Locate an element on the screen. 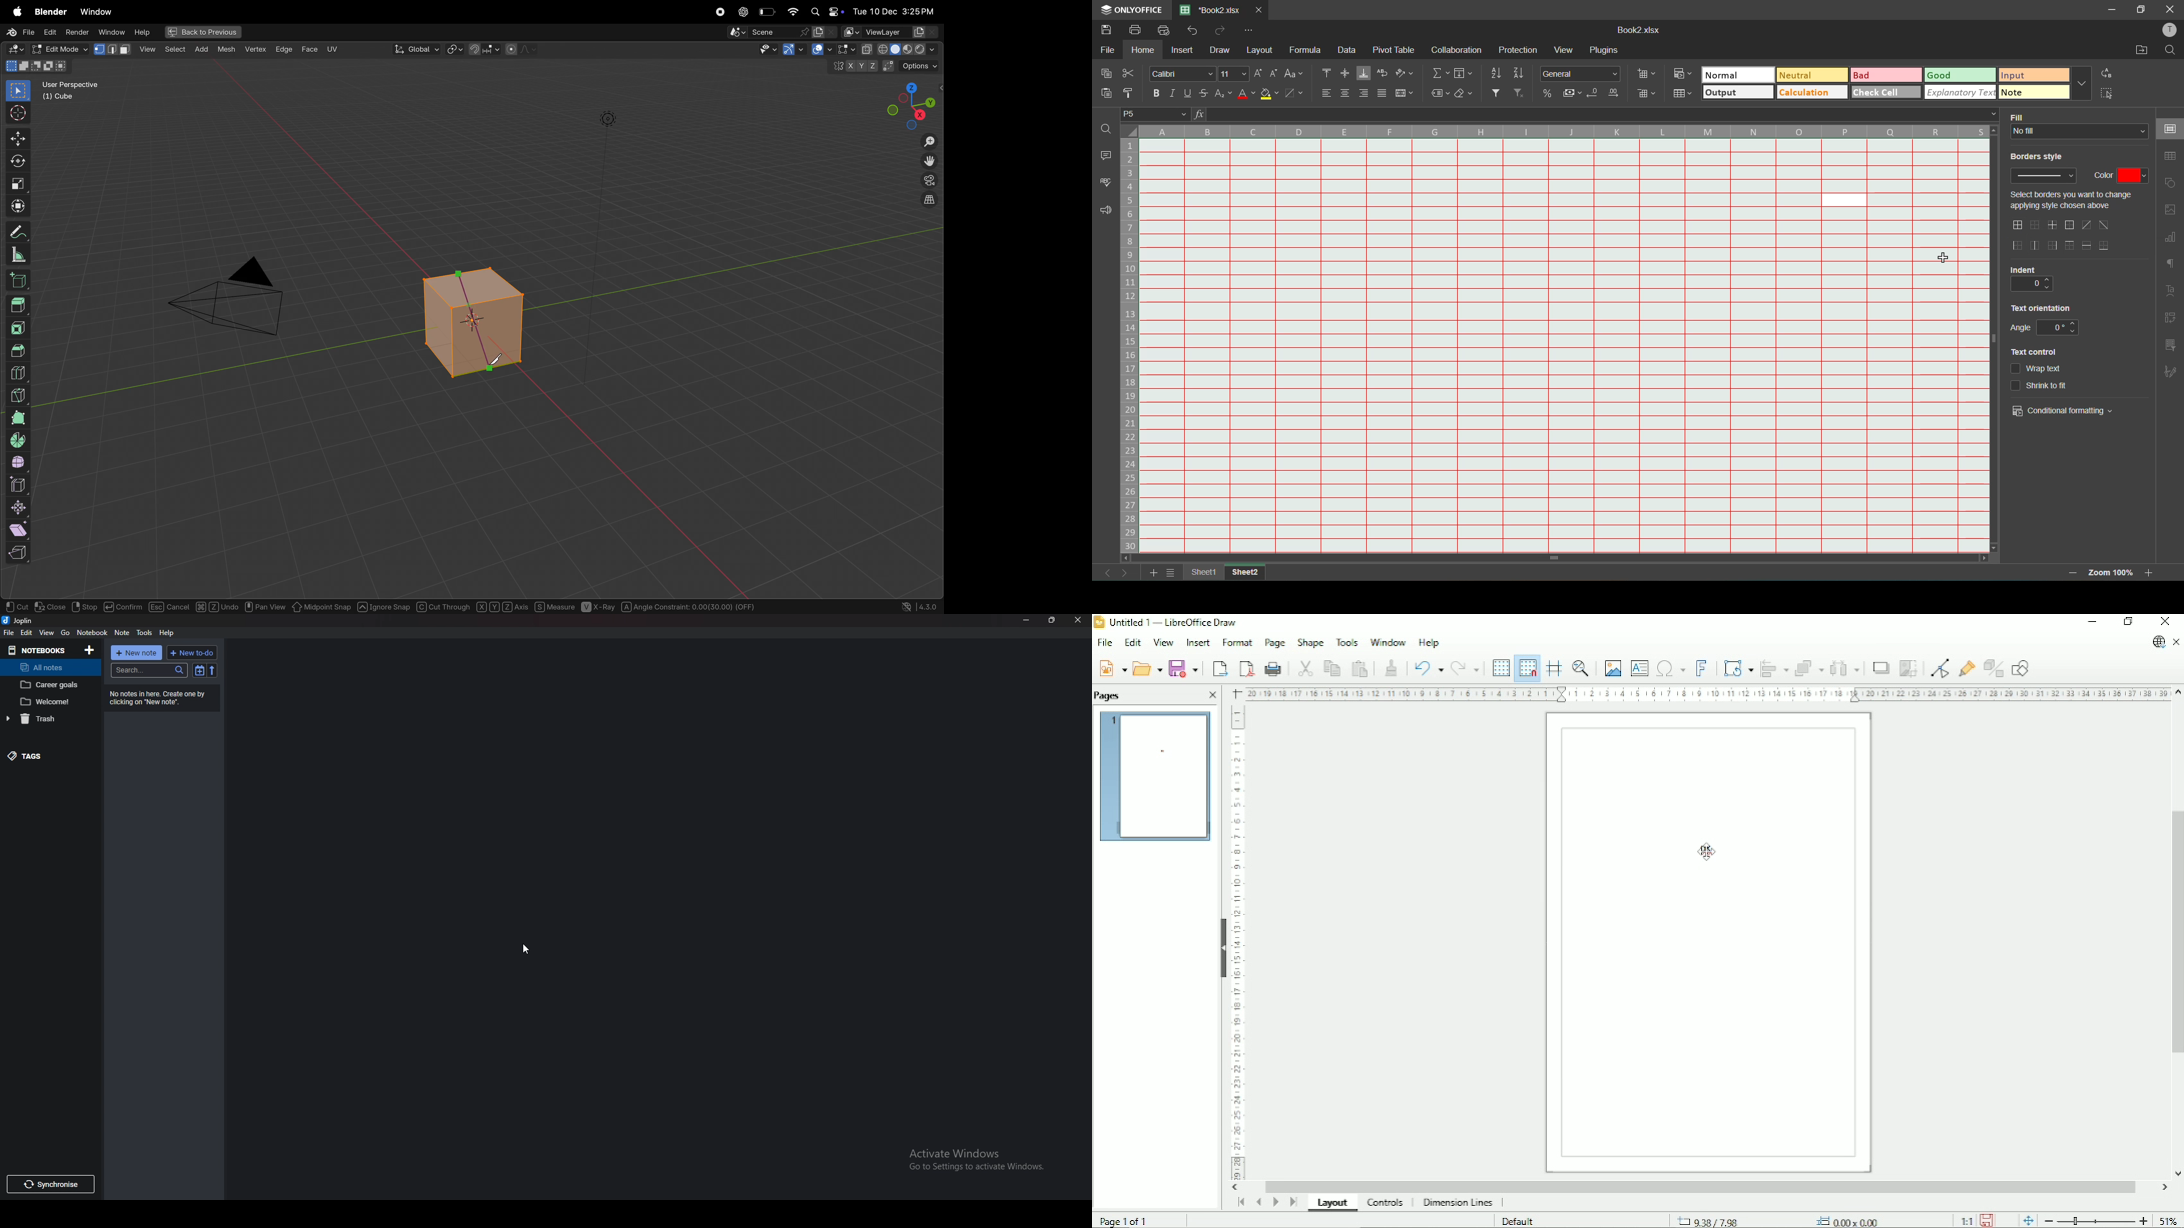 The height and width of the screenshot is (1232, 2184). Page 1 of 1 is located at coordinates (1125, 1221).